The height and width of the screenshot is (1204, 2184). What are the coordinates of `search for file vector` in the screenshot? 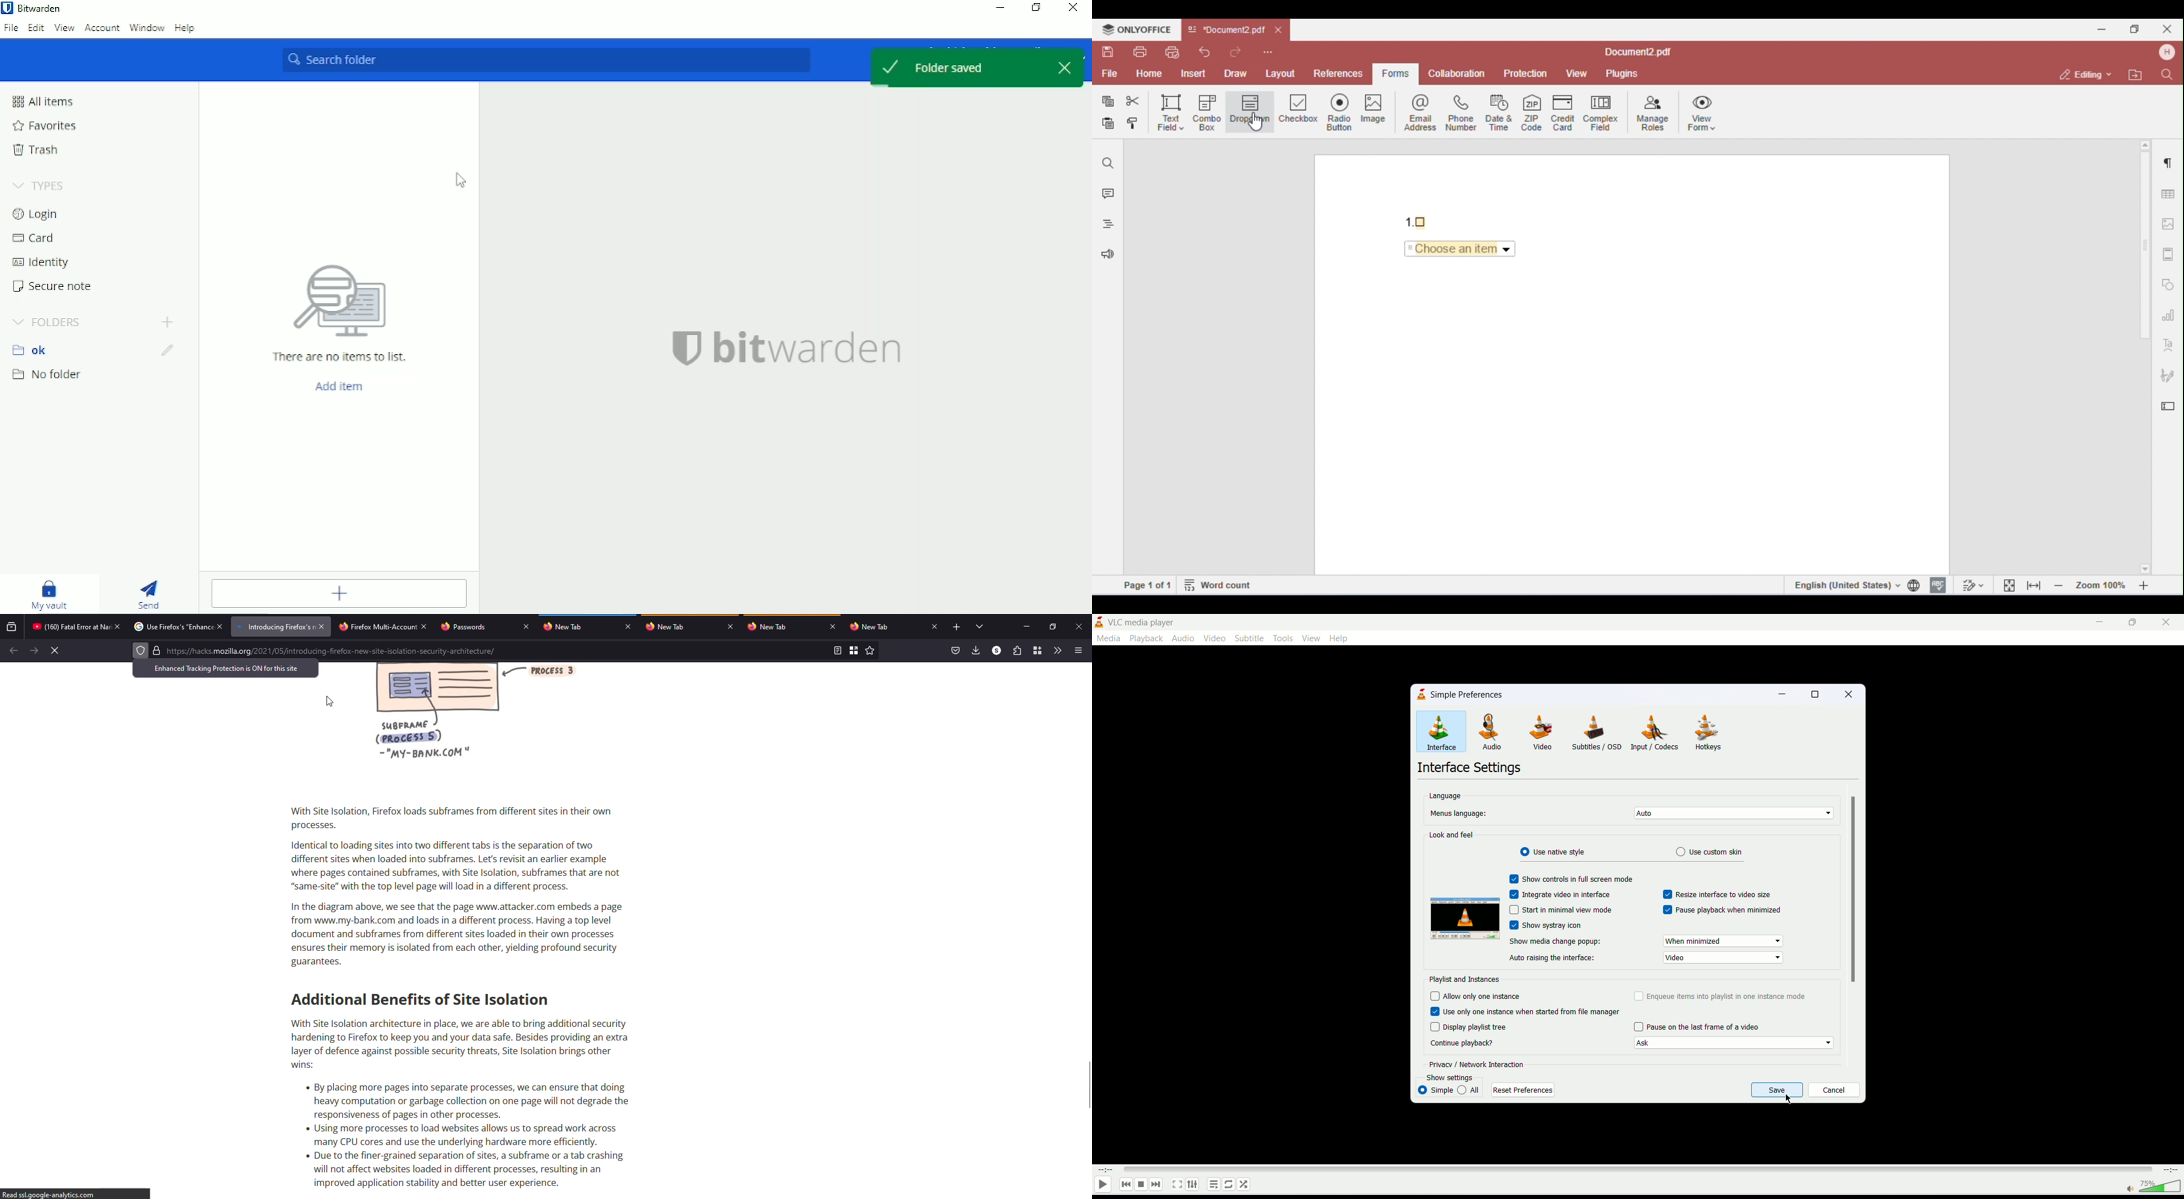 It's located at (338, 300).